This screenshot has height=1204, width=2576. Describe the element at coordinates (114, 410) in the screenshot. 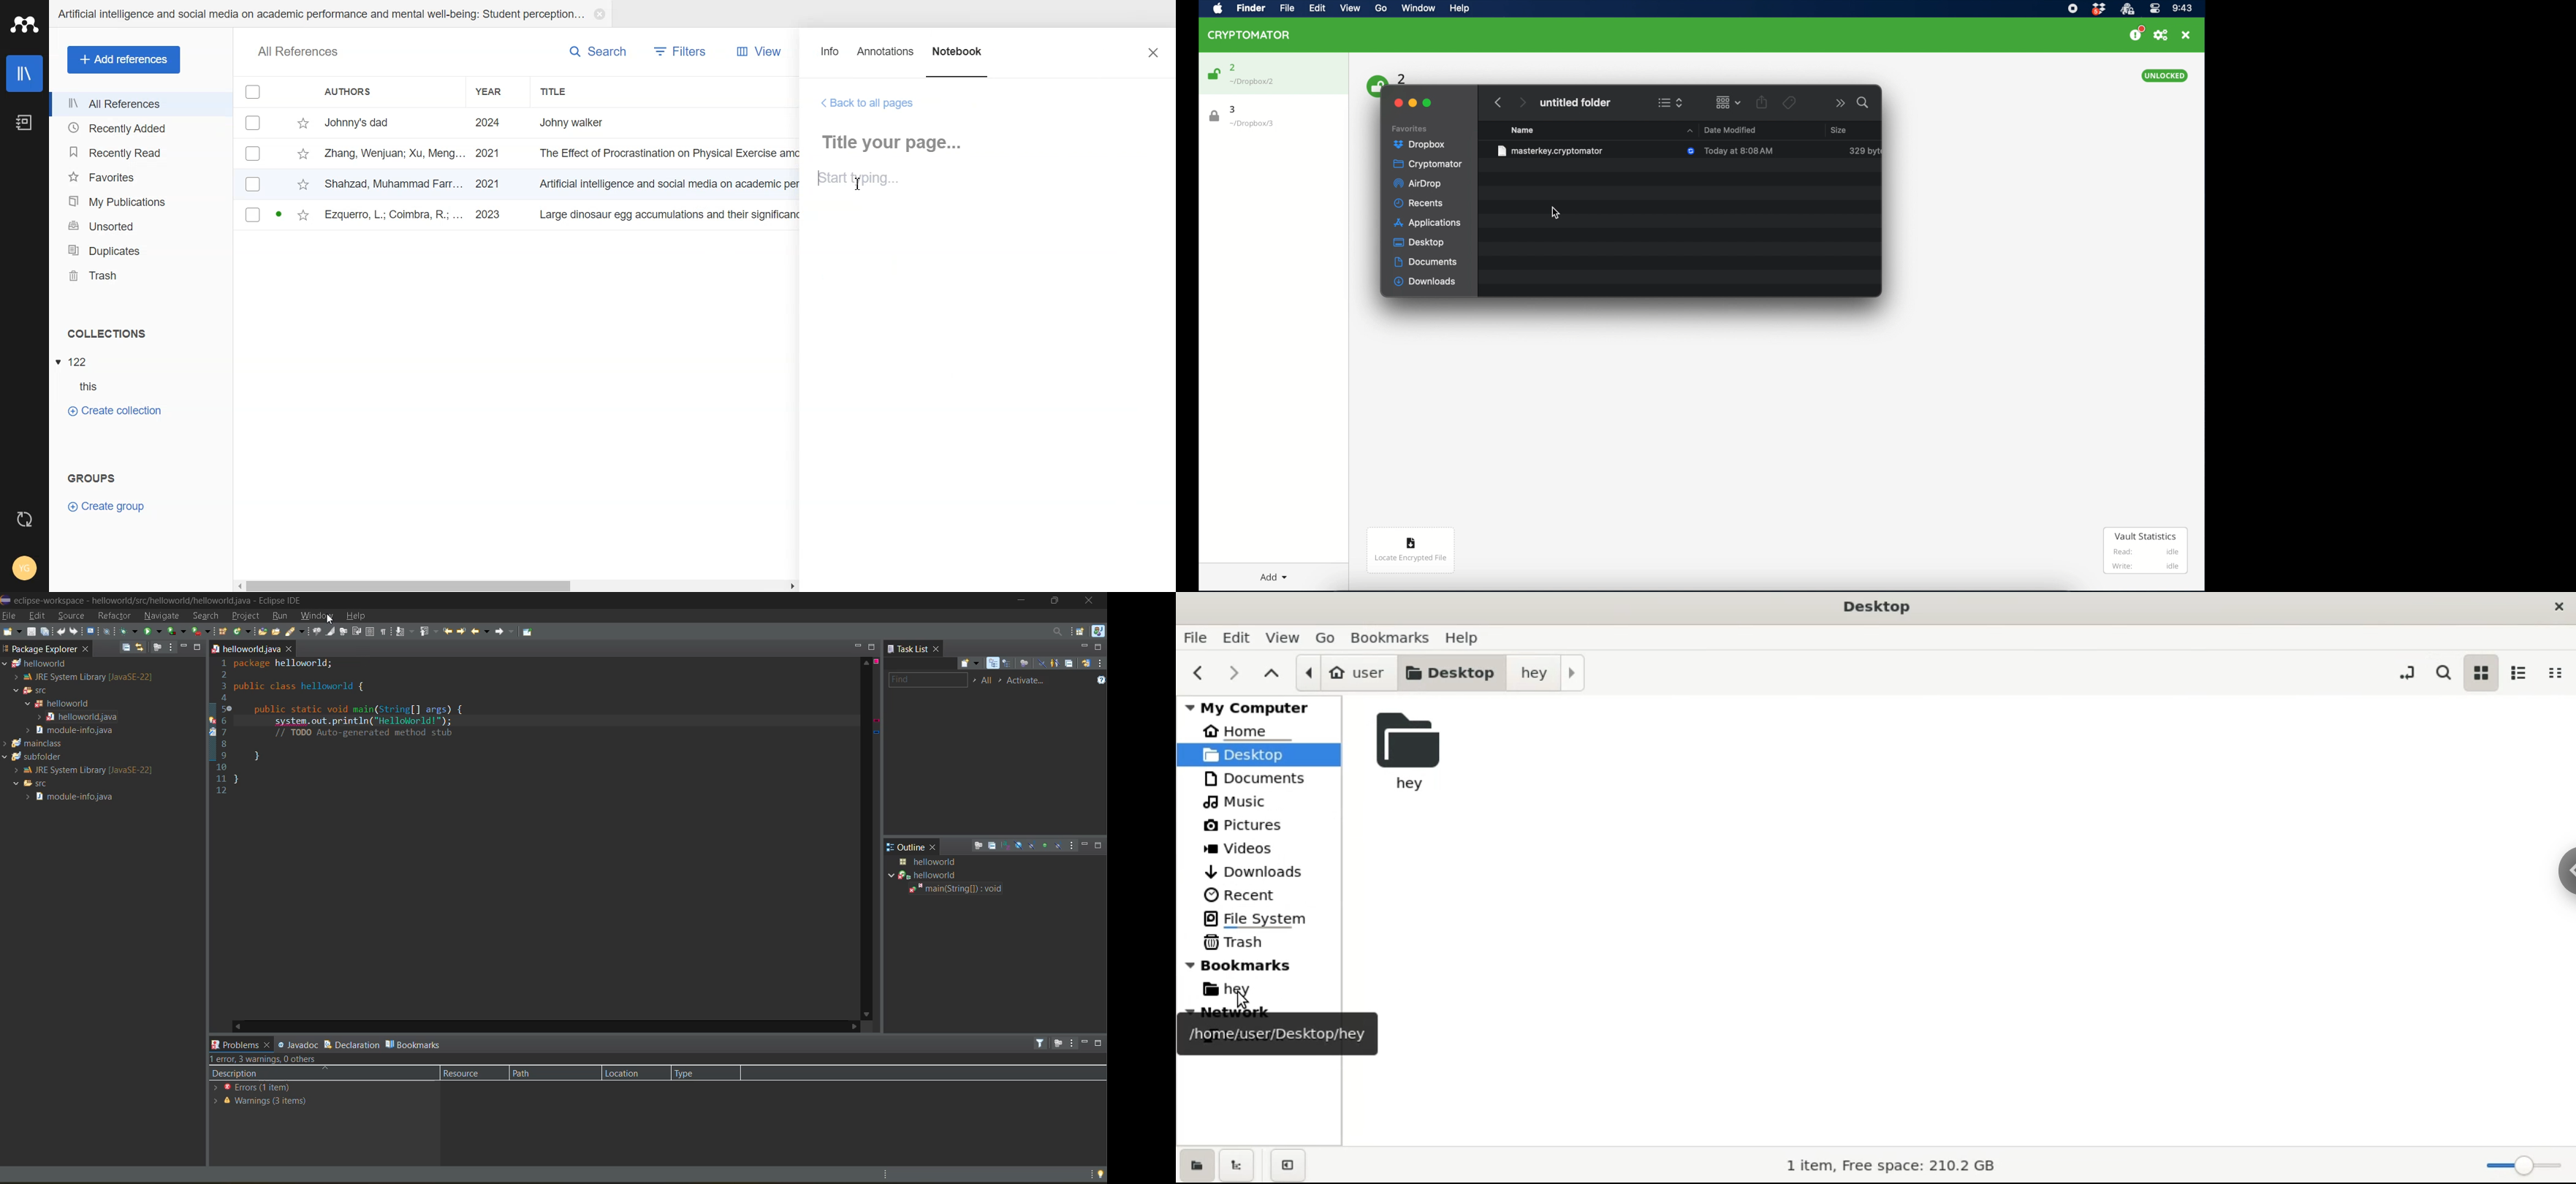

I see `Create Collection` at that location.